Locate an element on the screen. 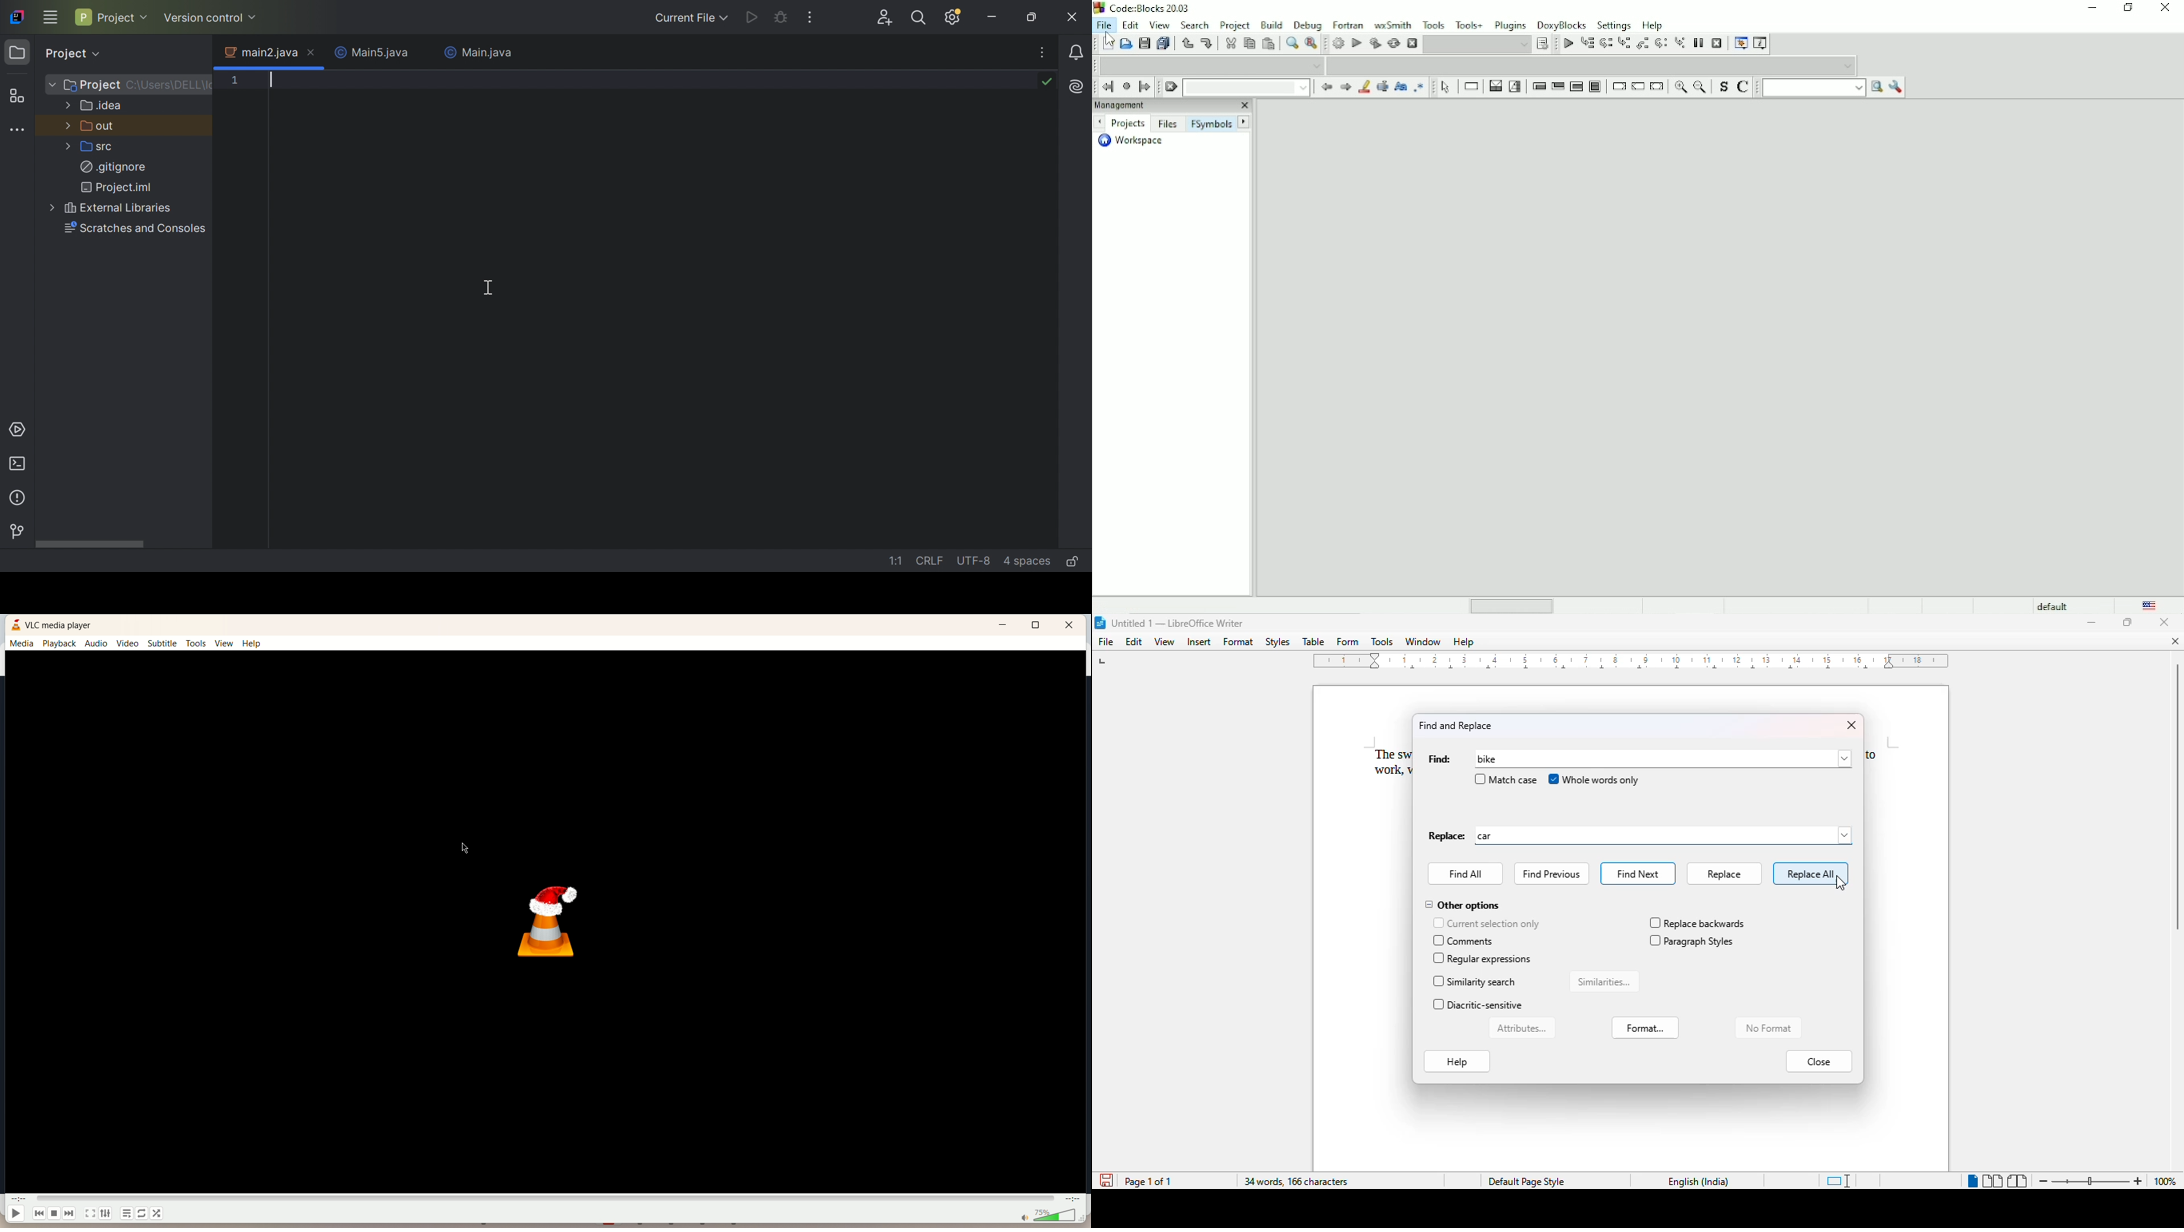 The width and height of the screenshot is (2184, 1232). extended settings is located at coordinates (105, 1214).